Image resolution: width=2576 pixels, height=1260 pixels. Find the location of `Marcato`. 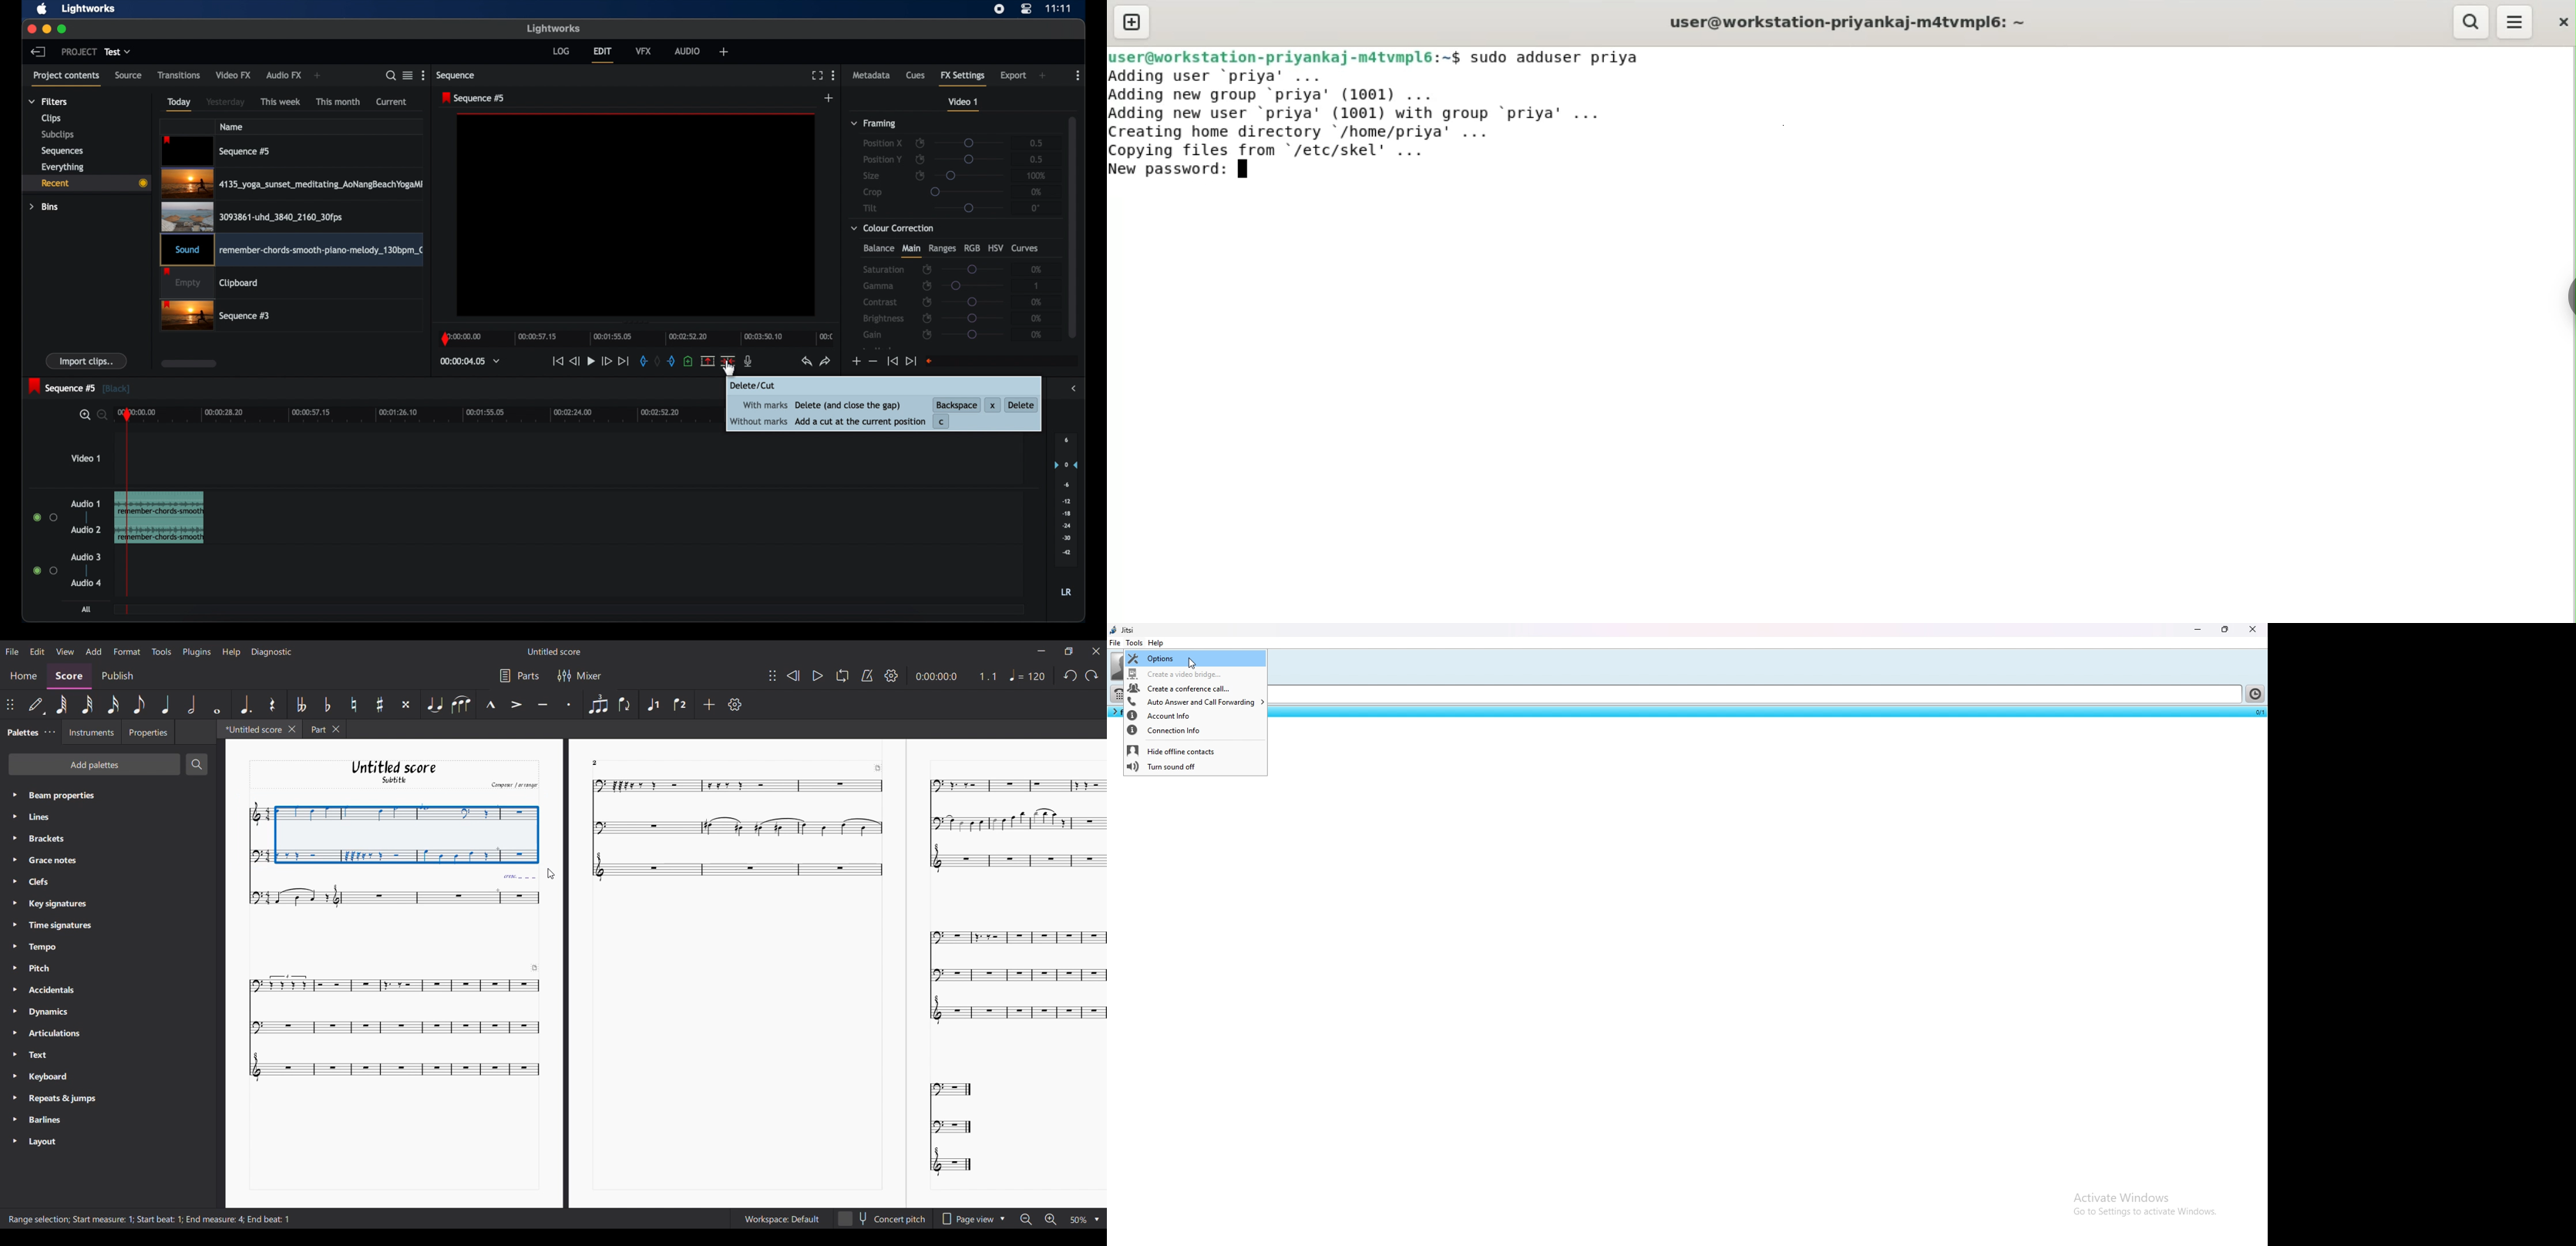

Marcato is located at coordinates (490, 704).